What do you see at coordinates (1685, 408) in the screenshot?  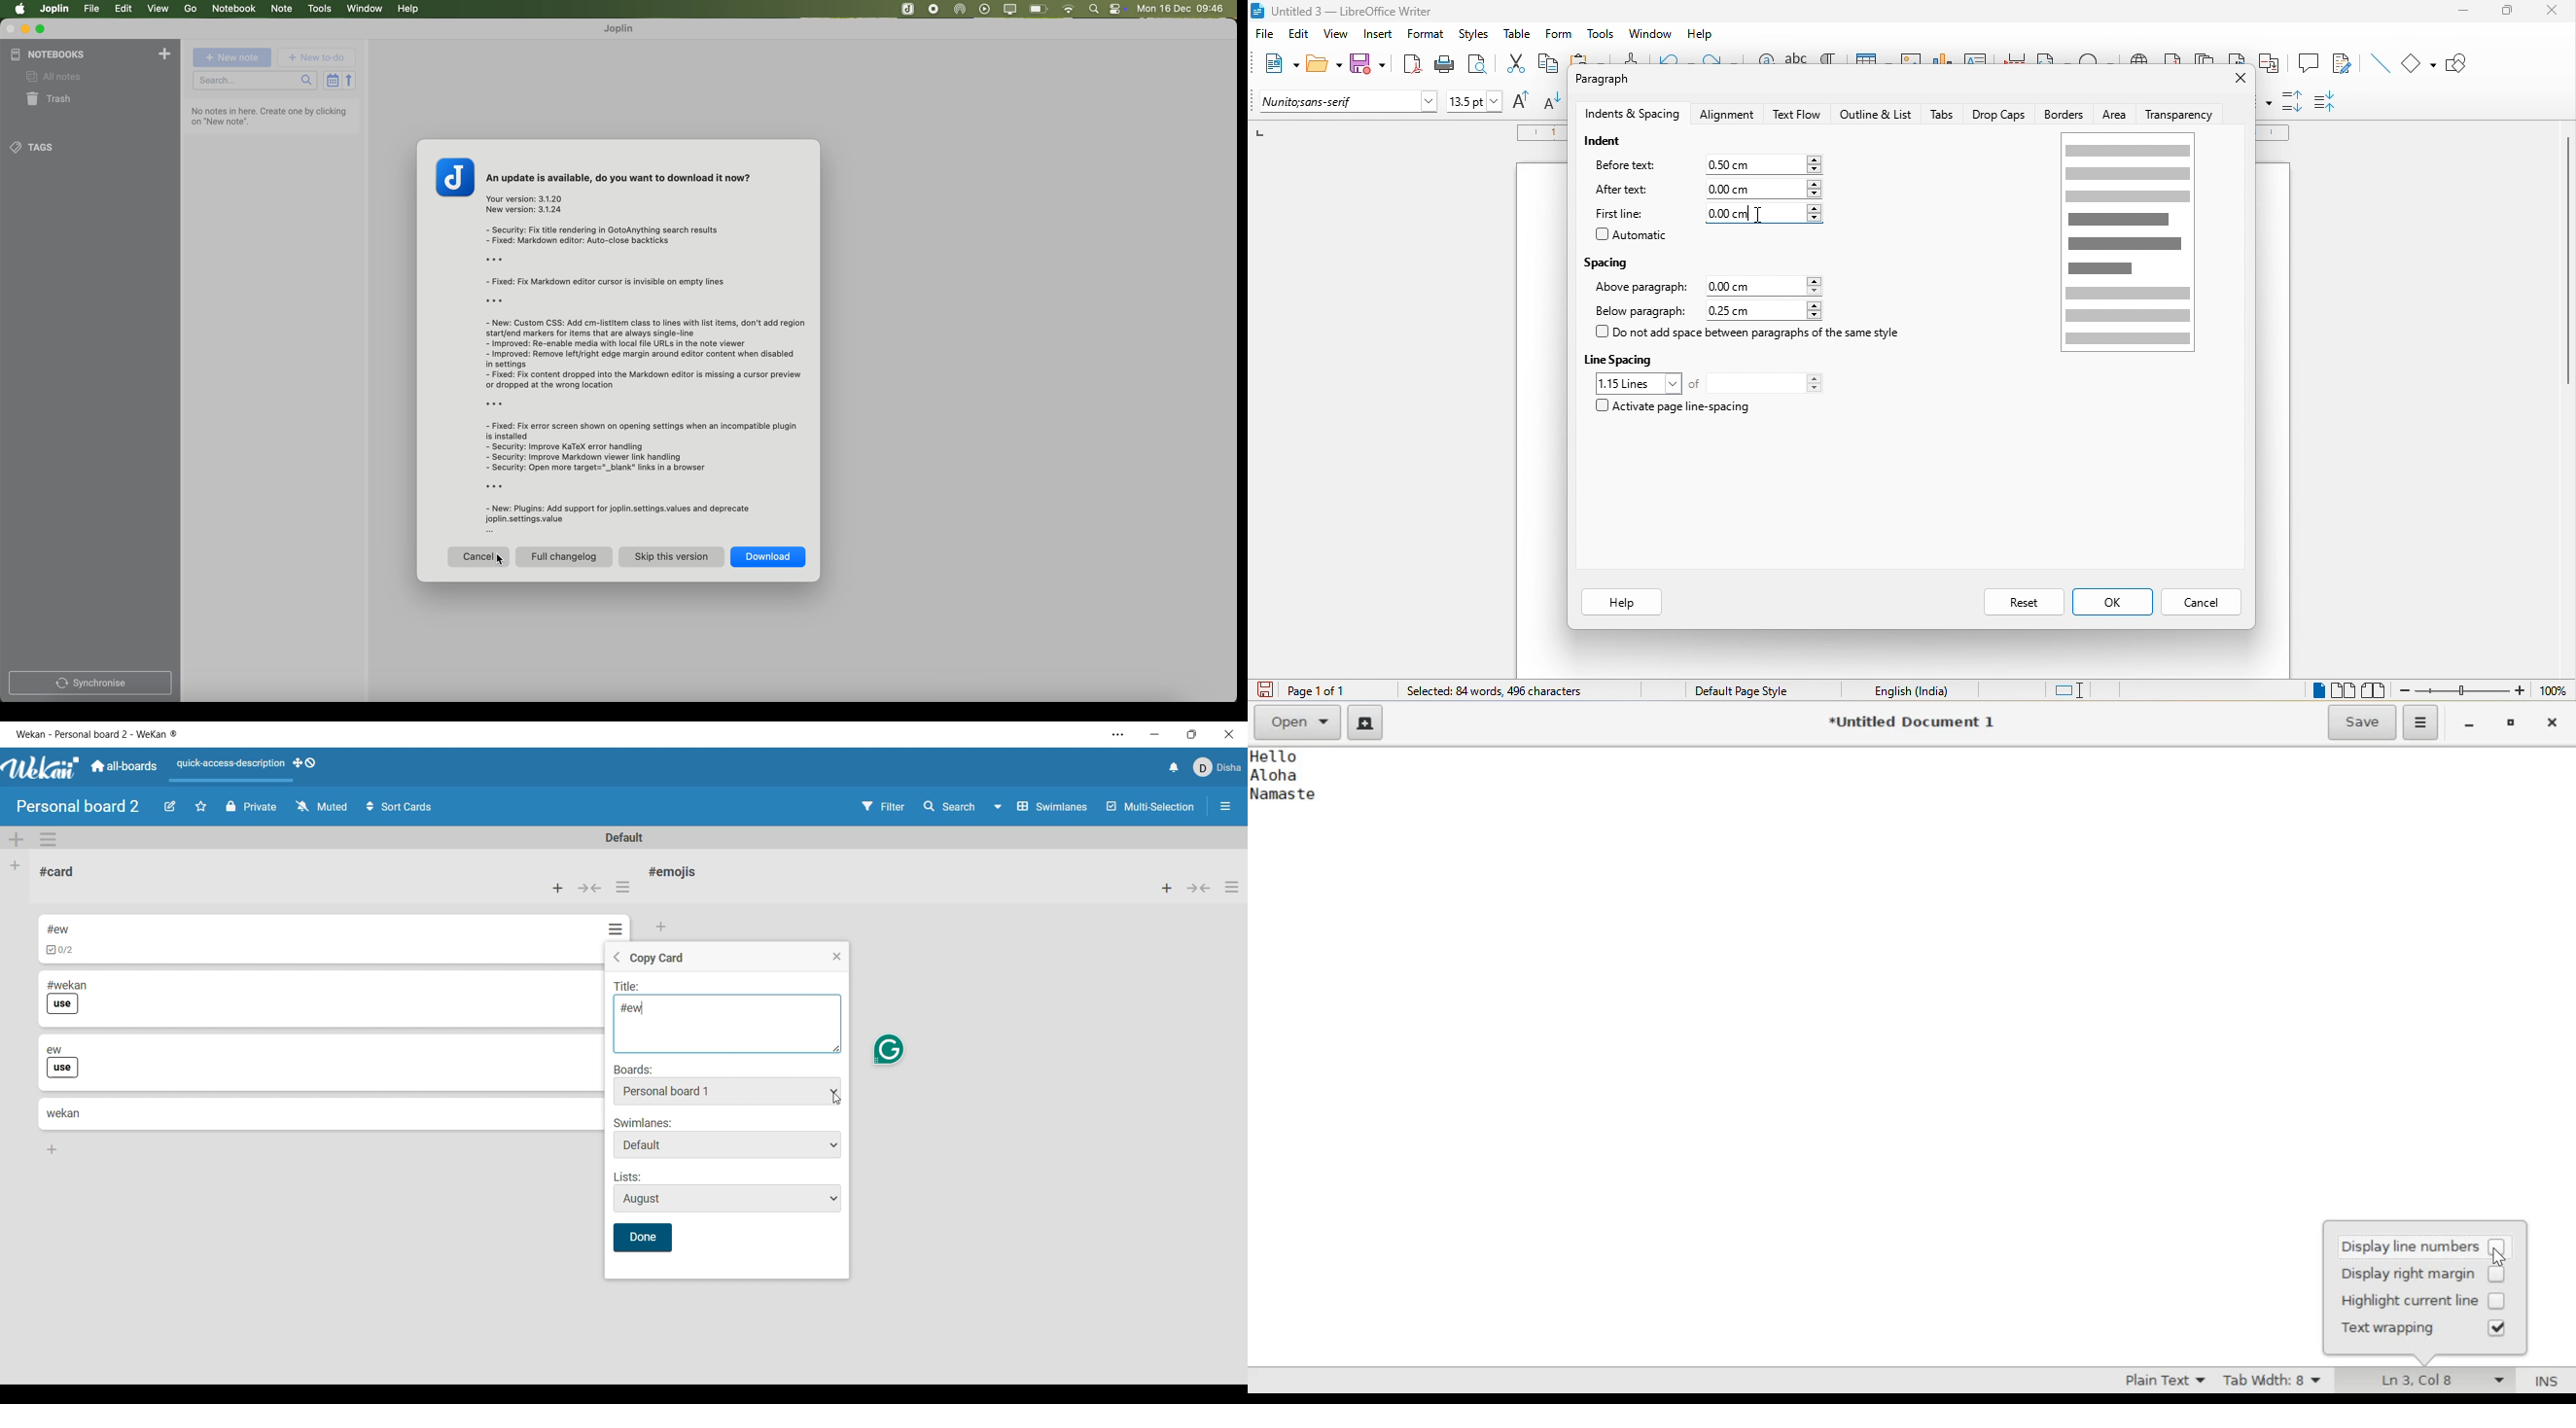 I see `activate page line spacing` at bounding box center [1685, 408].